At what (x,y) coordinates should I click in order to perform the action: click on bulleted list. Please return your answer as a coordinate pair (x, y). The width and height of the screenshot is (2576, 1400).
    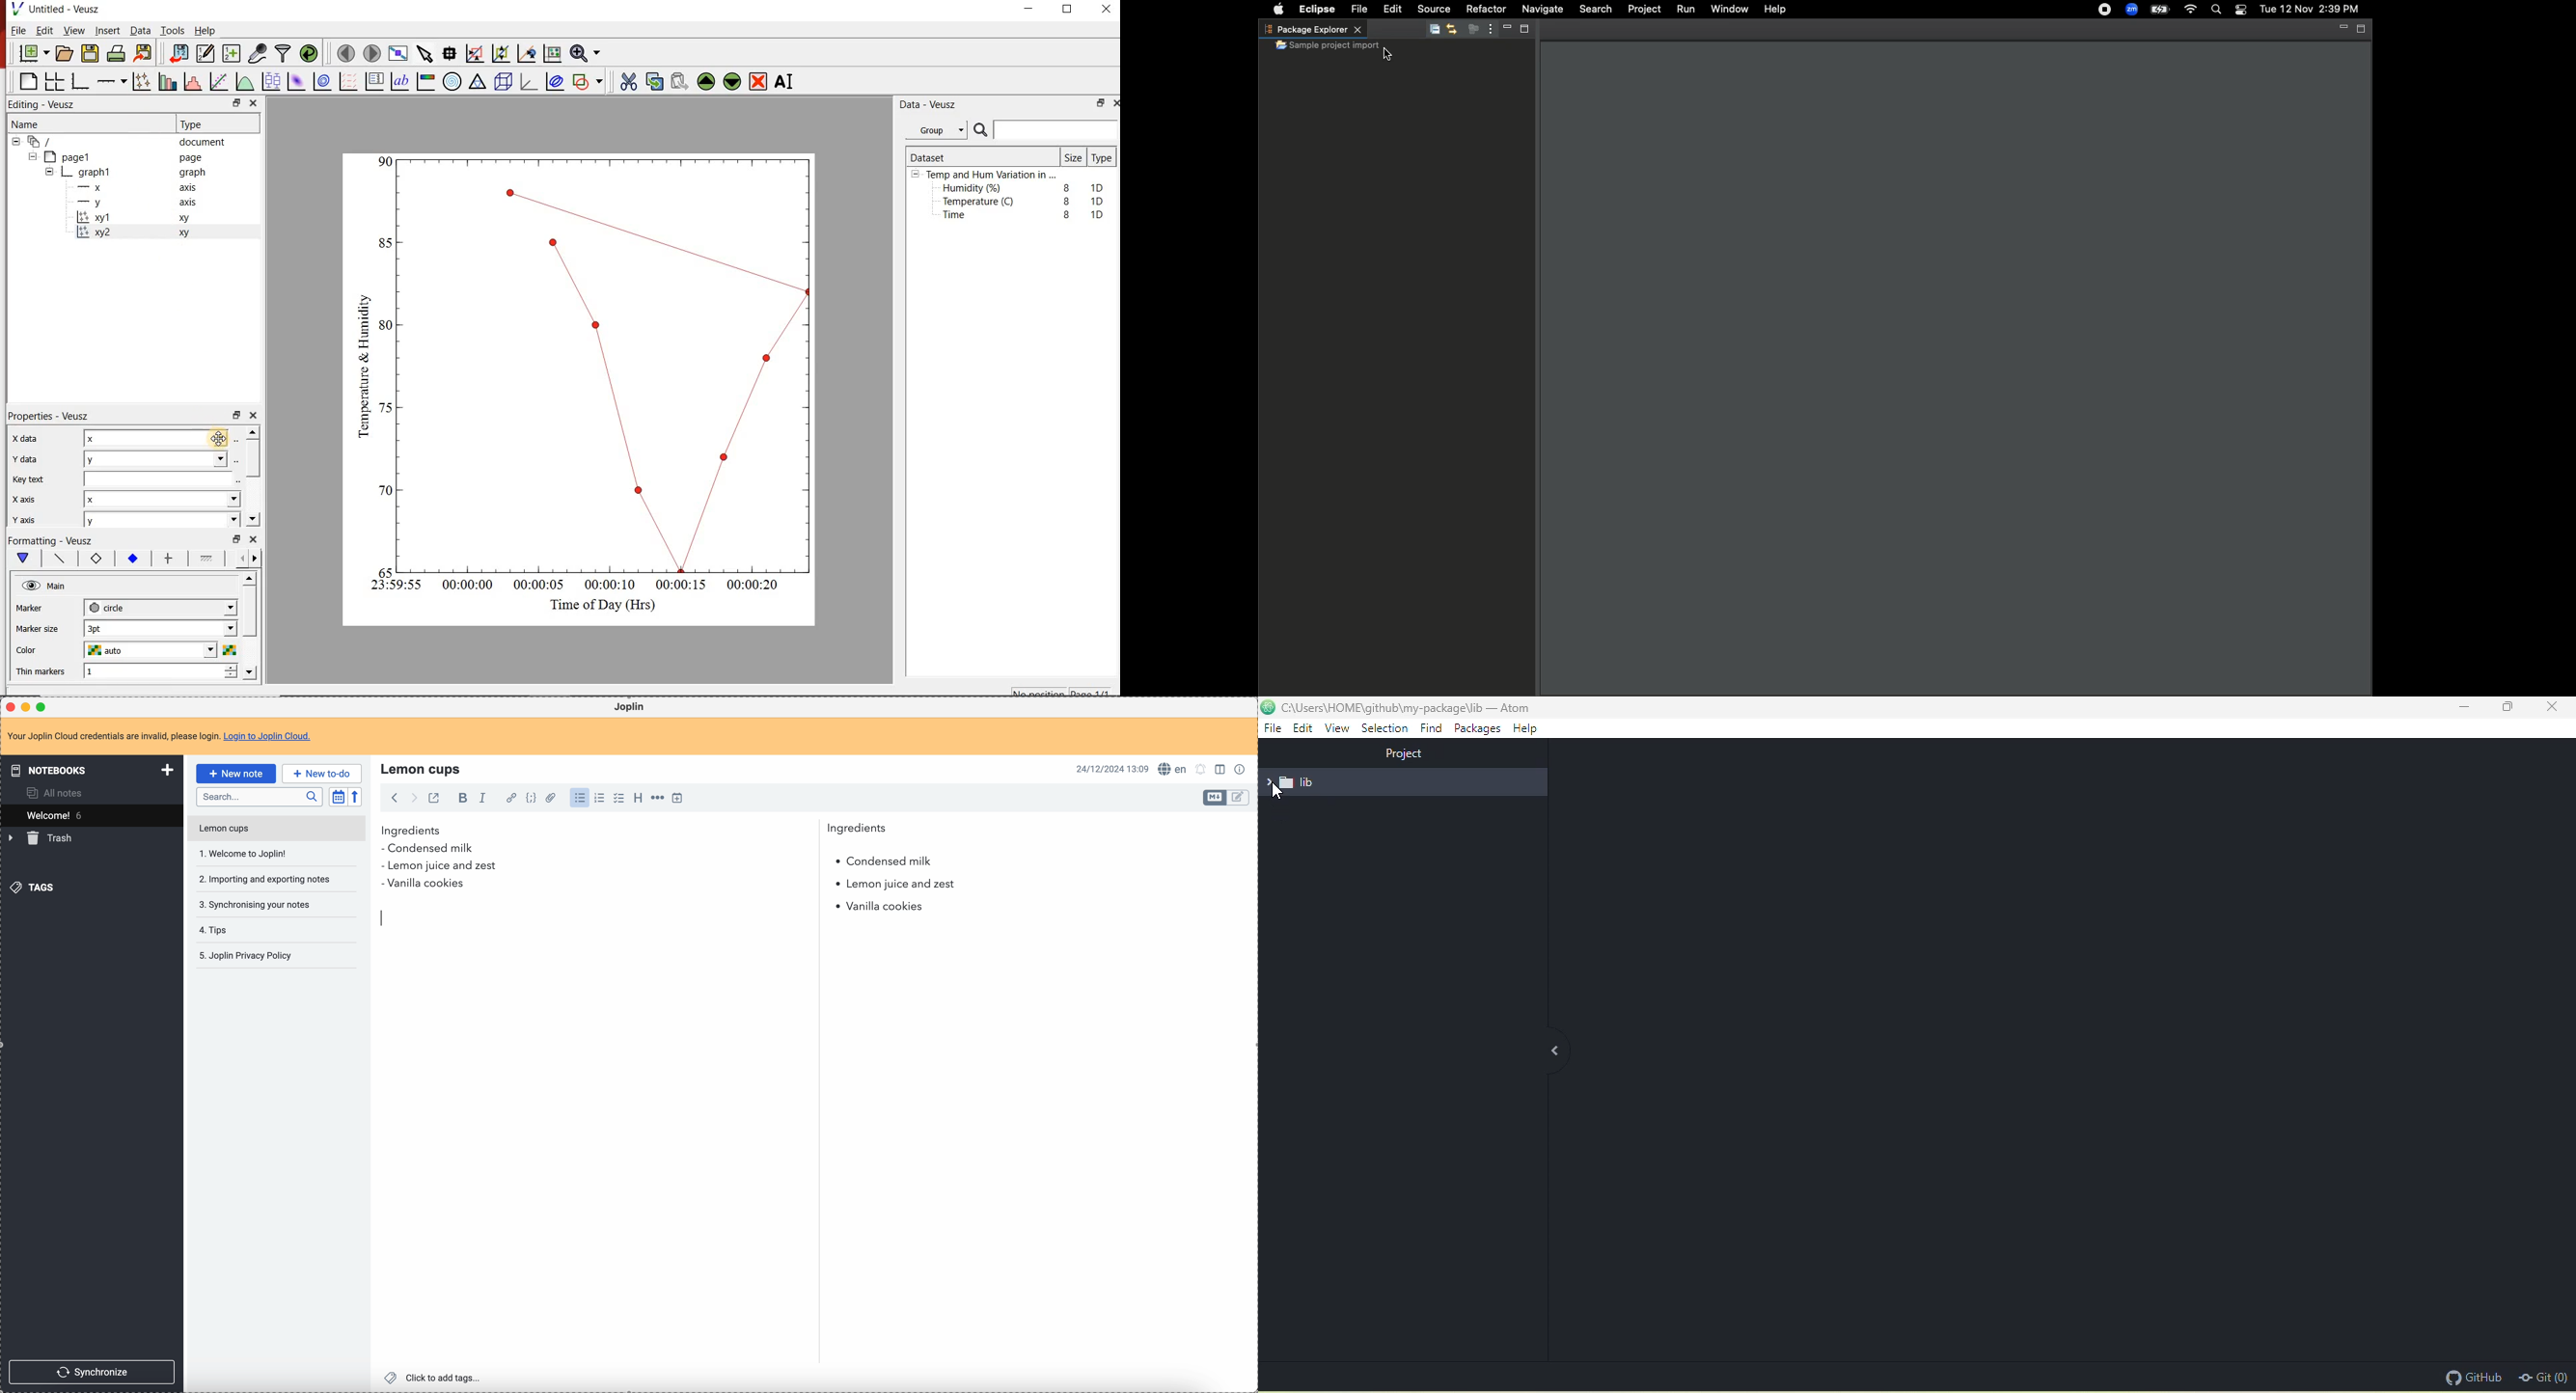
    Looking at the image, I should click on (578, 798).